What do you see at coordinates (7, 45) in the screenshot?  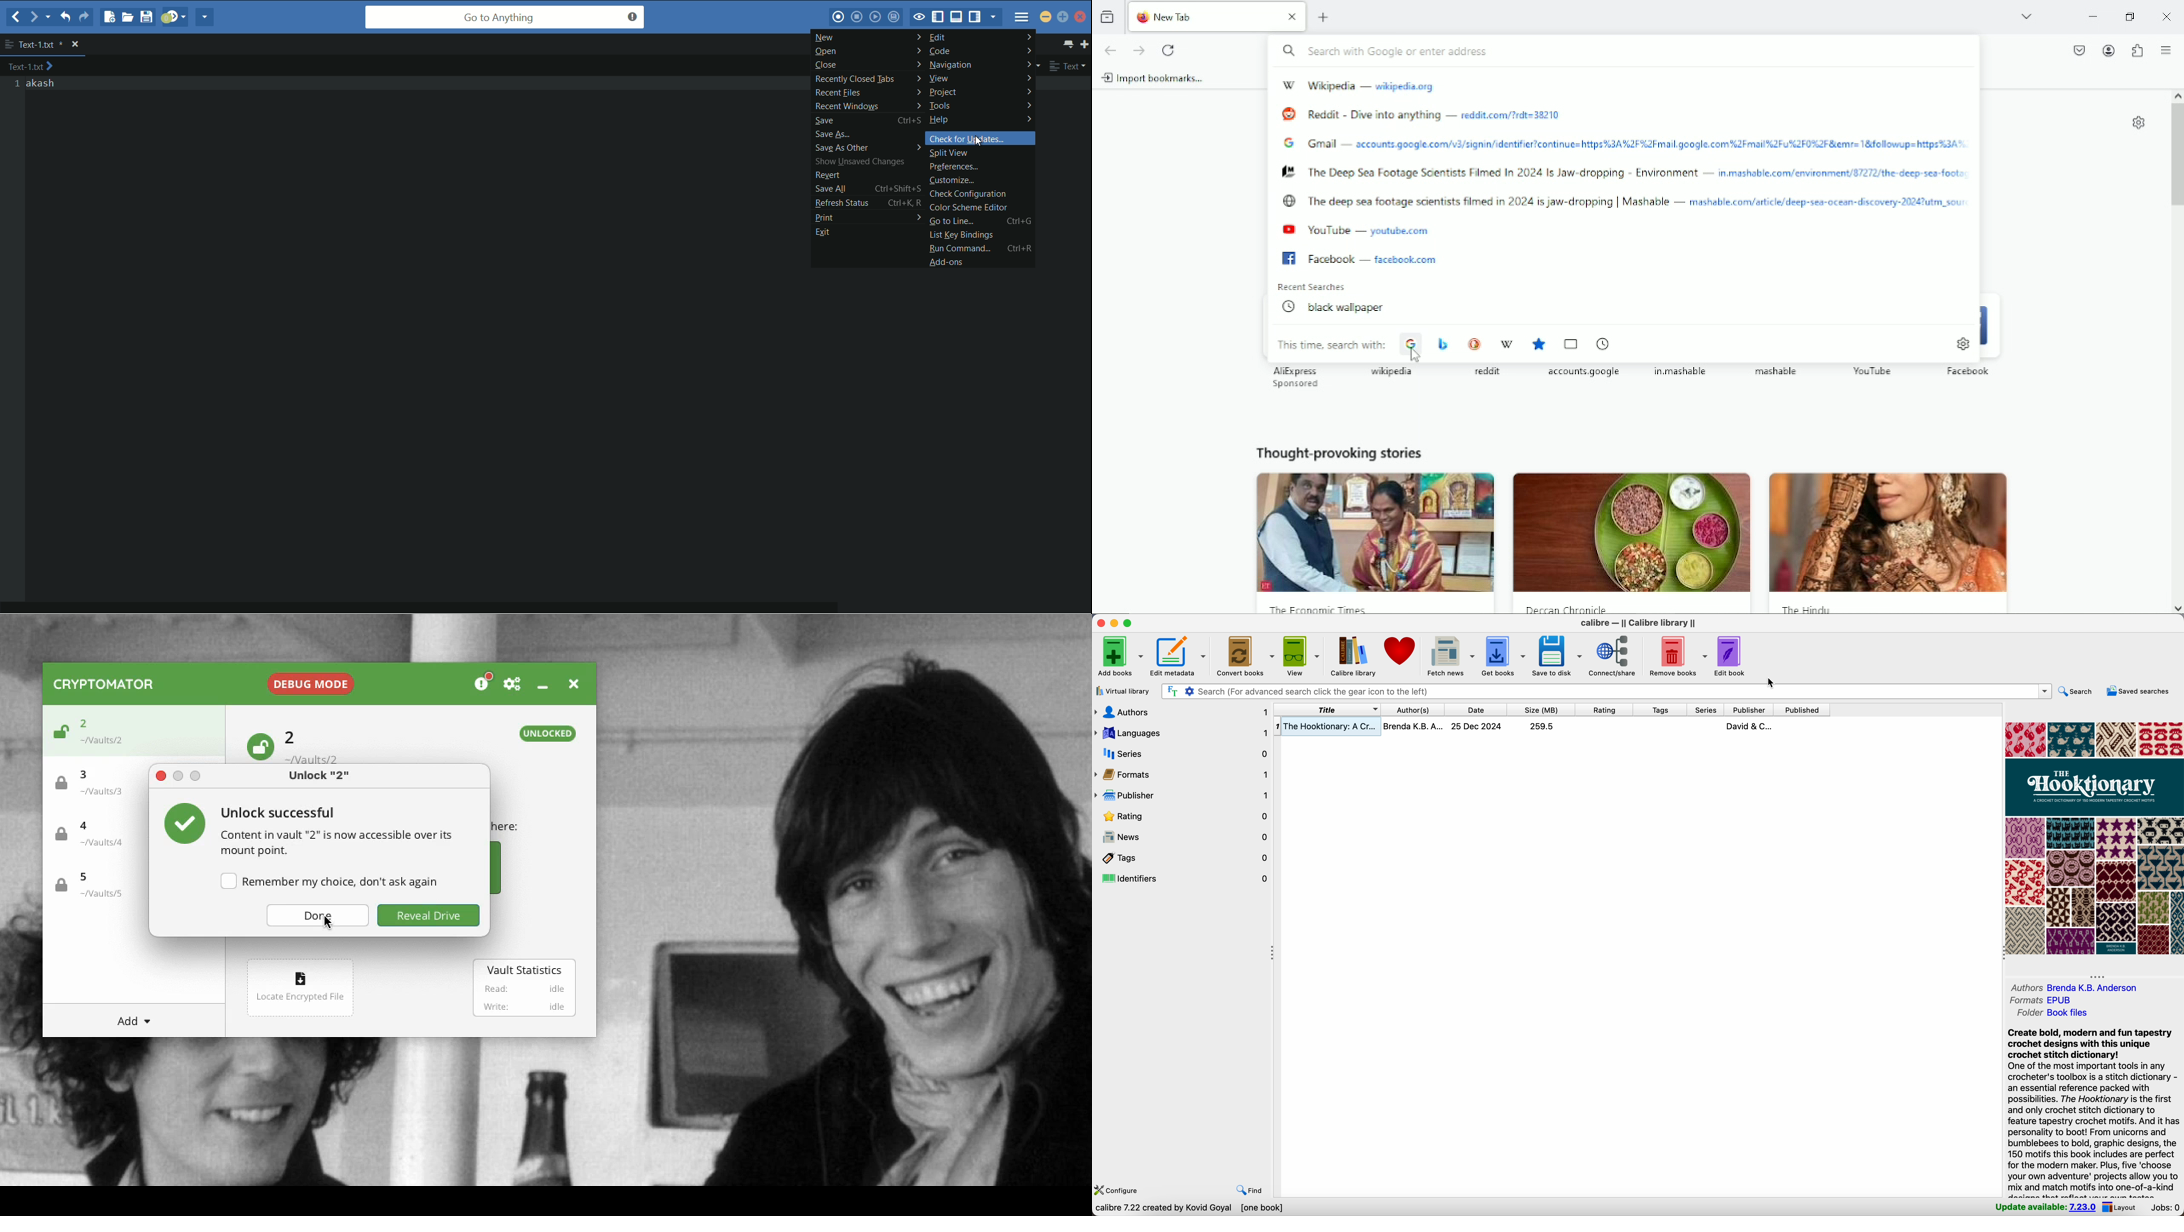 I see `more options` at bounding box center [7, 45].